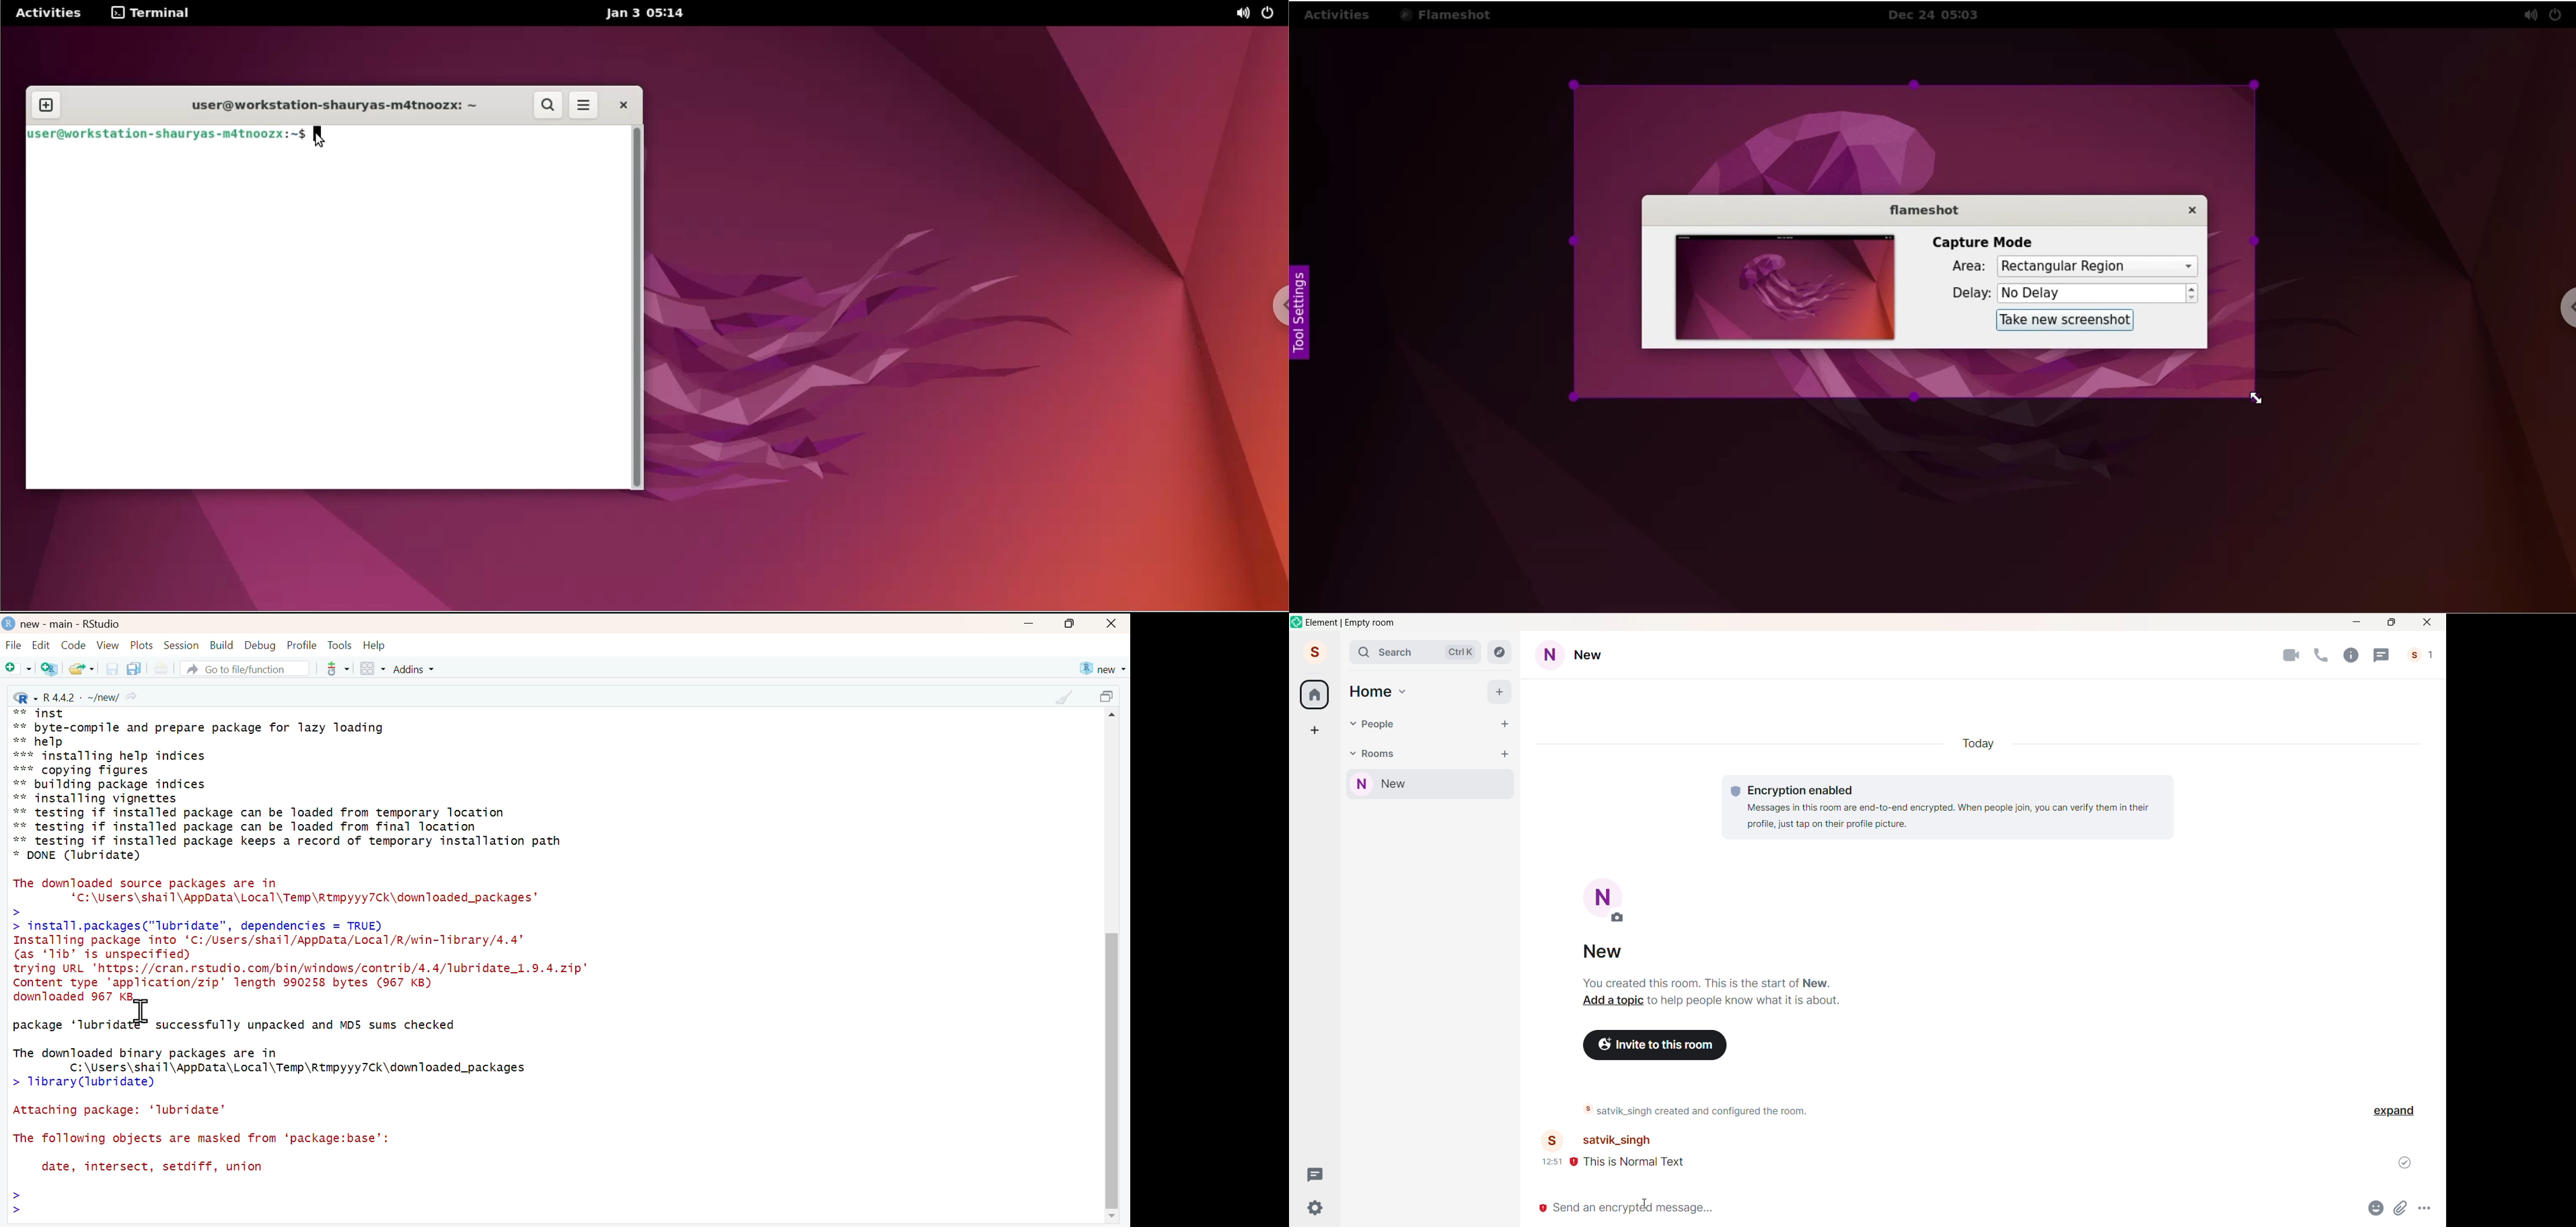 The height and width of the screenshot is (1232, 2576). What do you see at coordinates (1710, 992) in the screenshot?
I see `You created this room. This is the start of New.
Add a topic to help people know what it is about.` at bounding box center [1710, 992].